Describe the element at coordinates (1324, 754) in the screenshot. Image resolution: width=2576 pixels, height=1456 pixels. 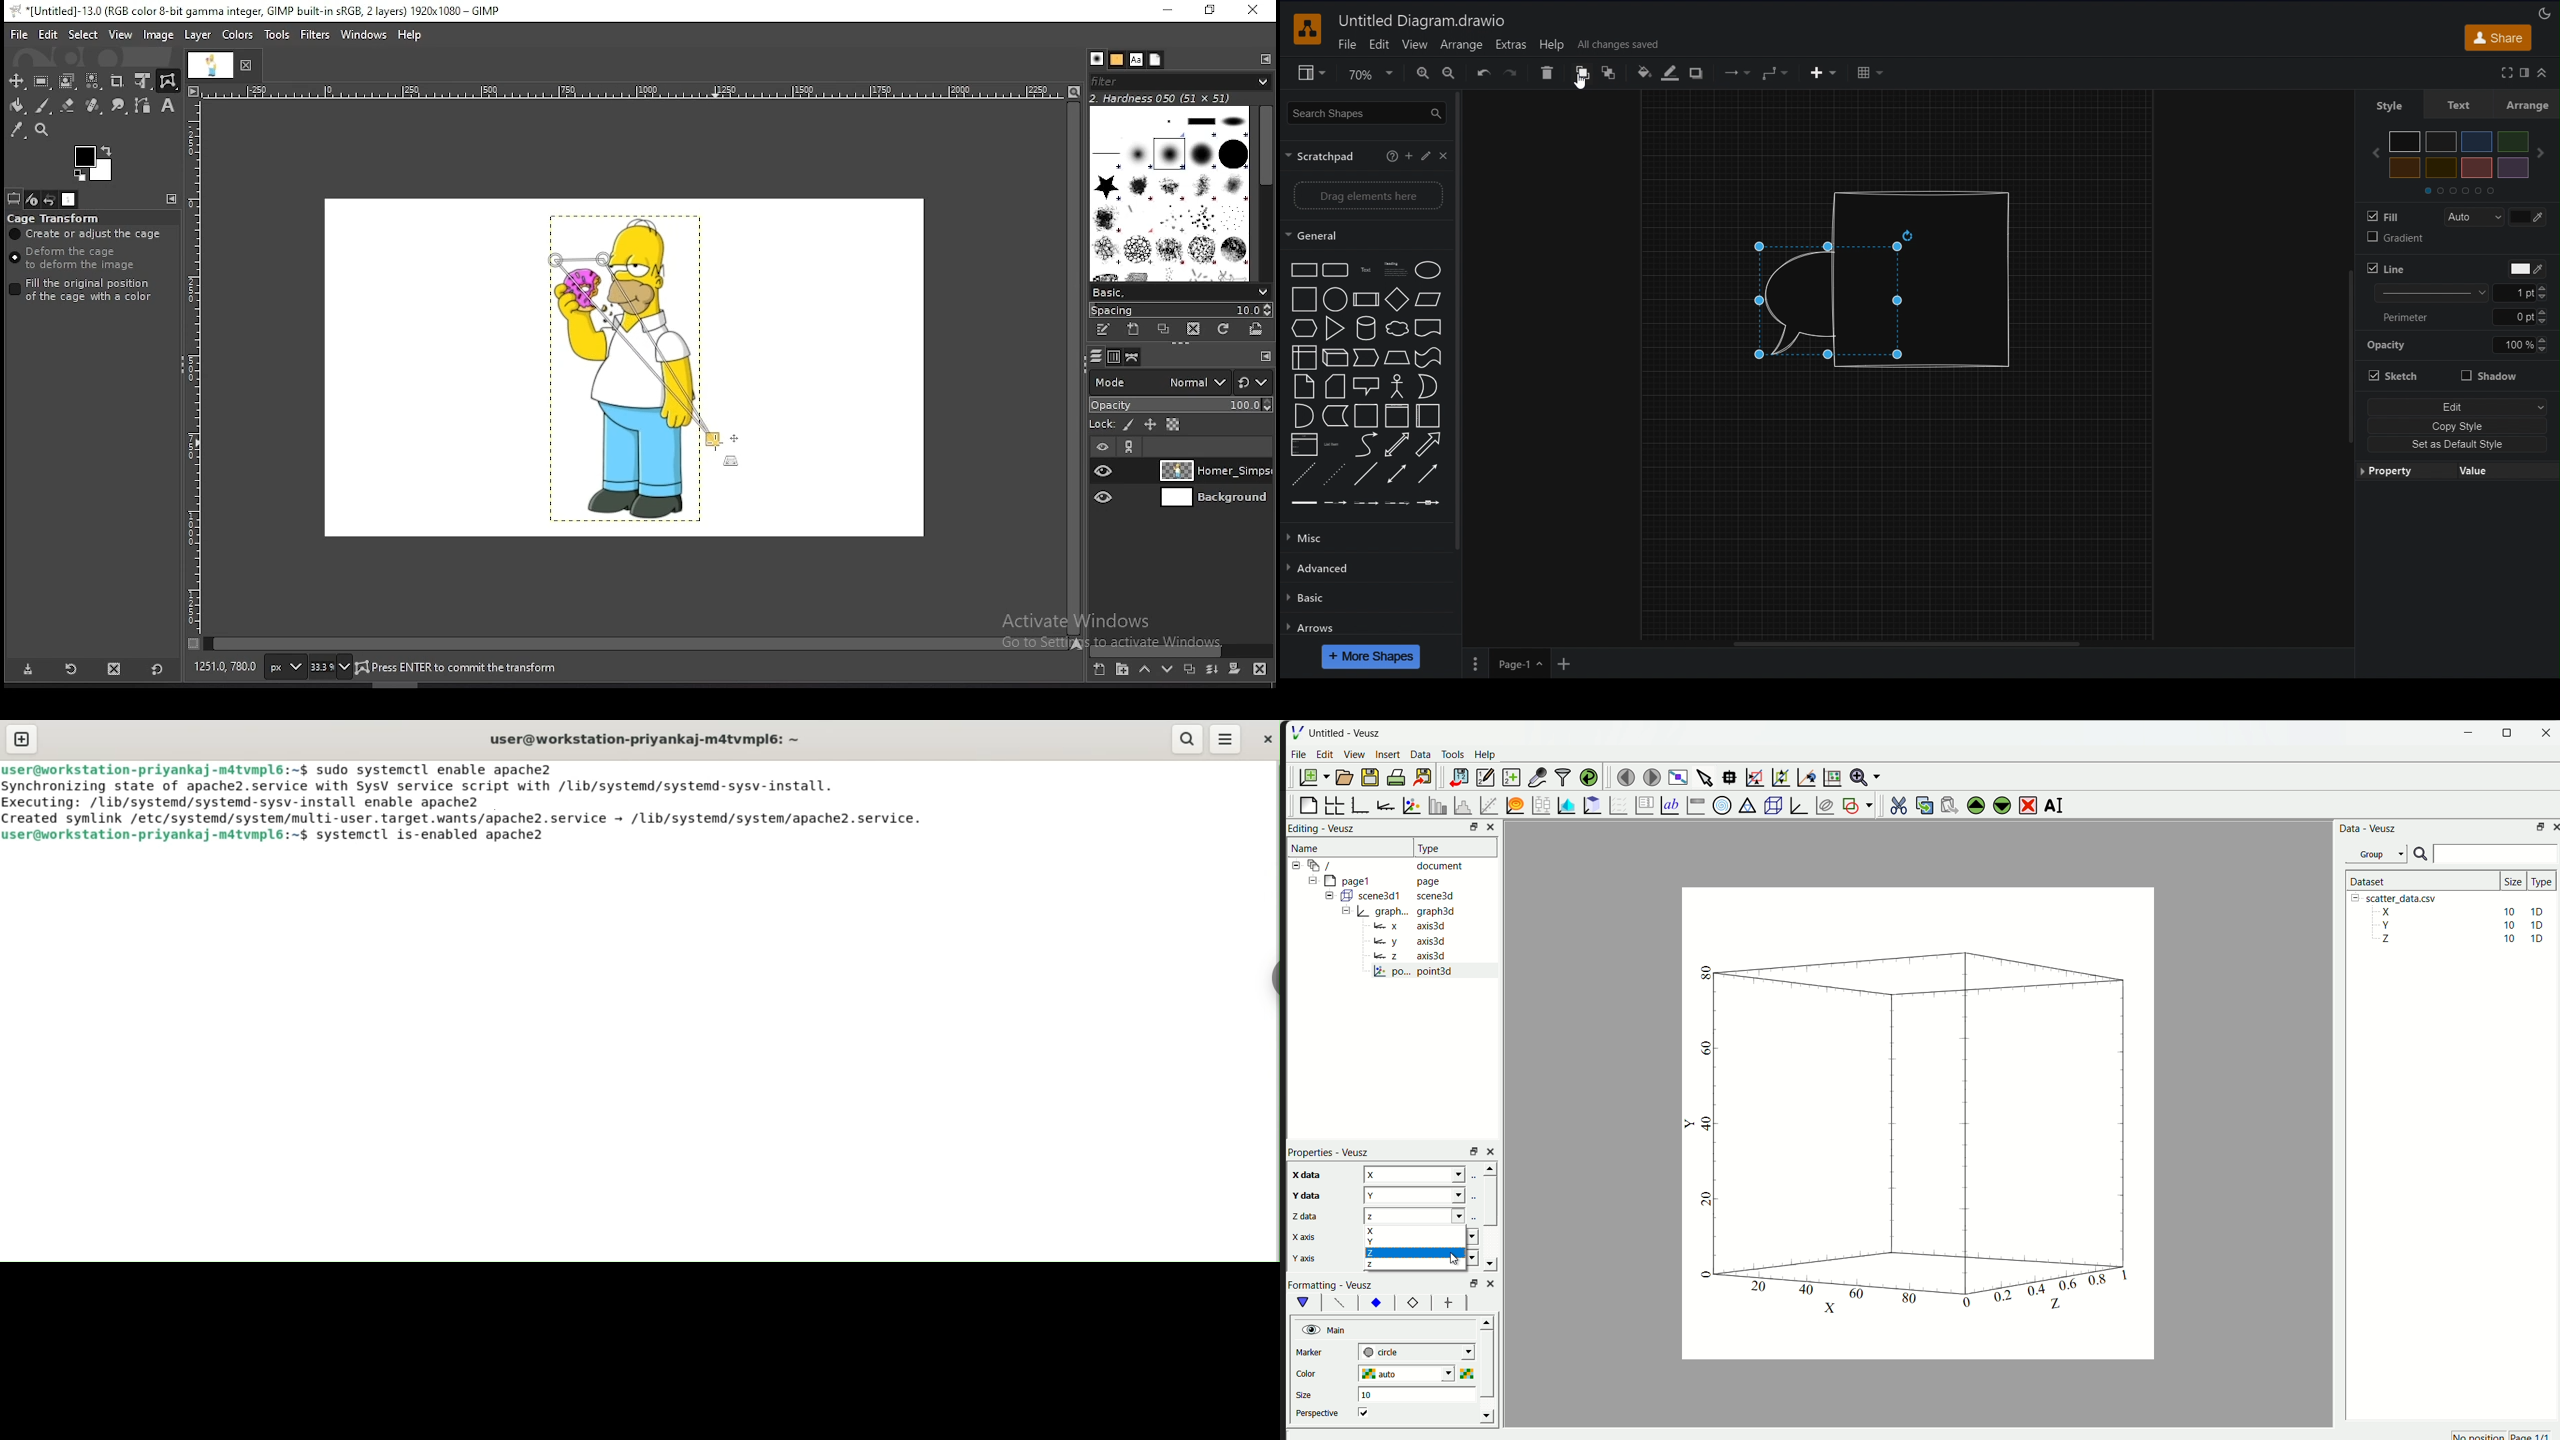
I see `edit` at that location.